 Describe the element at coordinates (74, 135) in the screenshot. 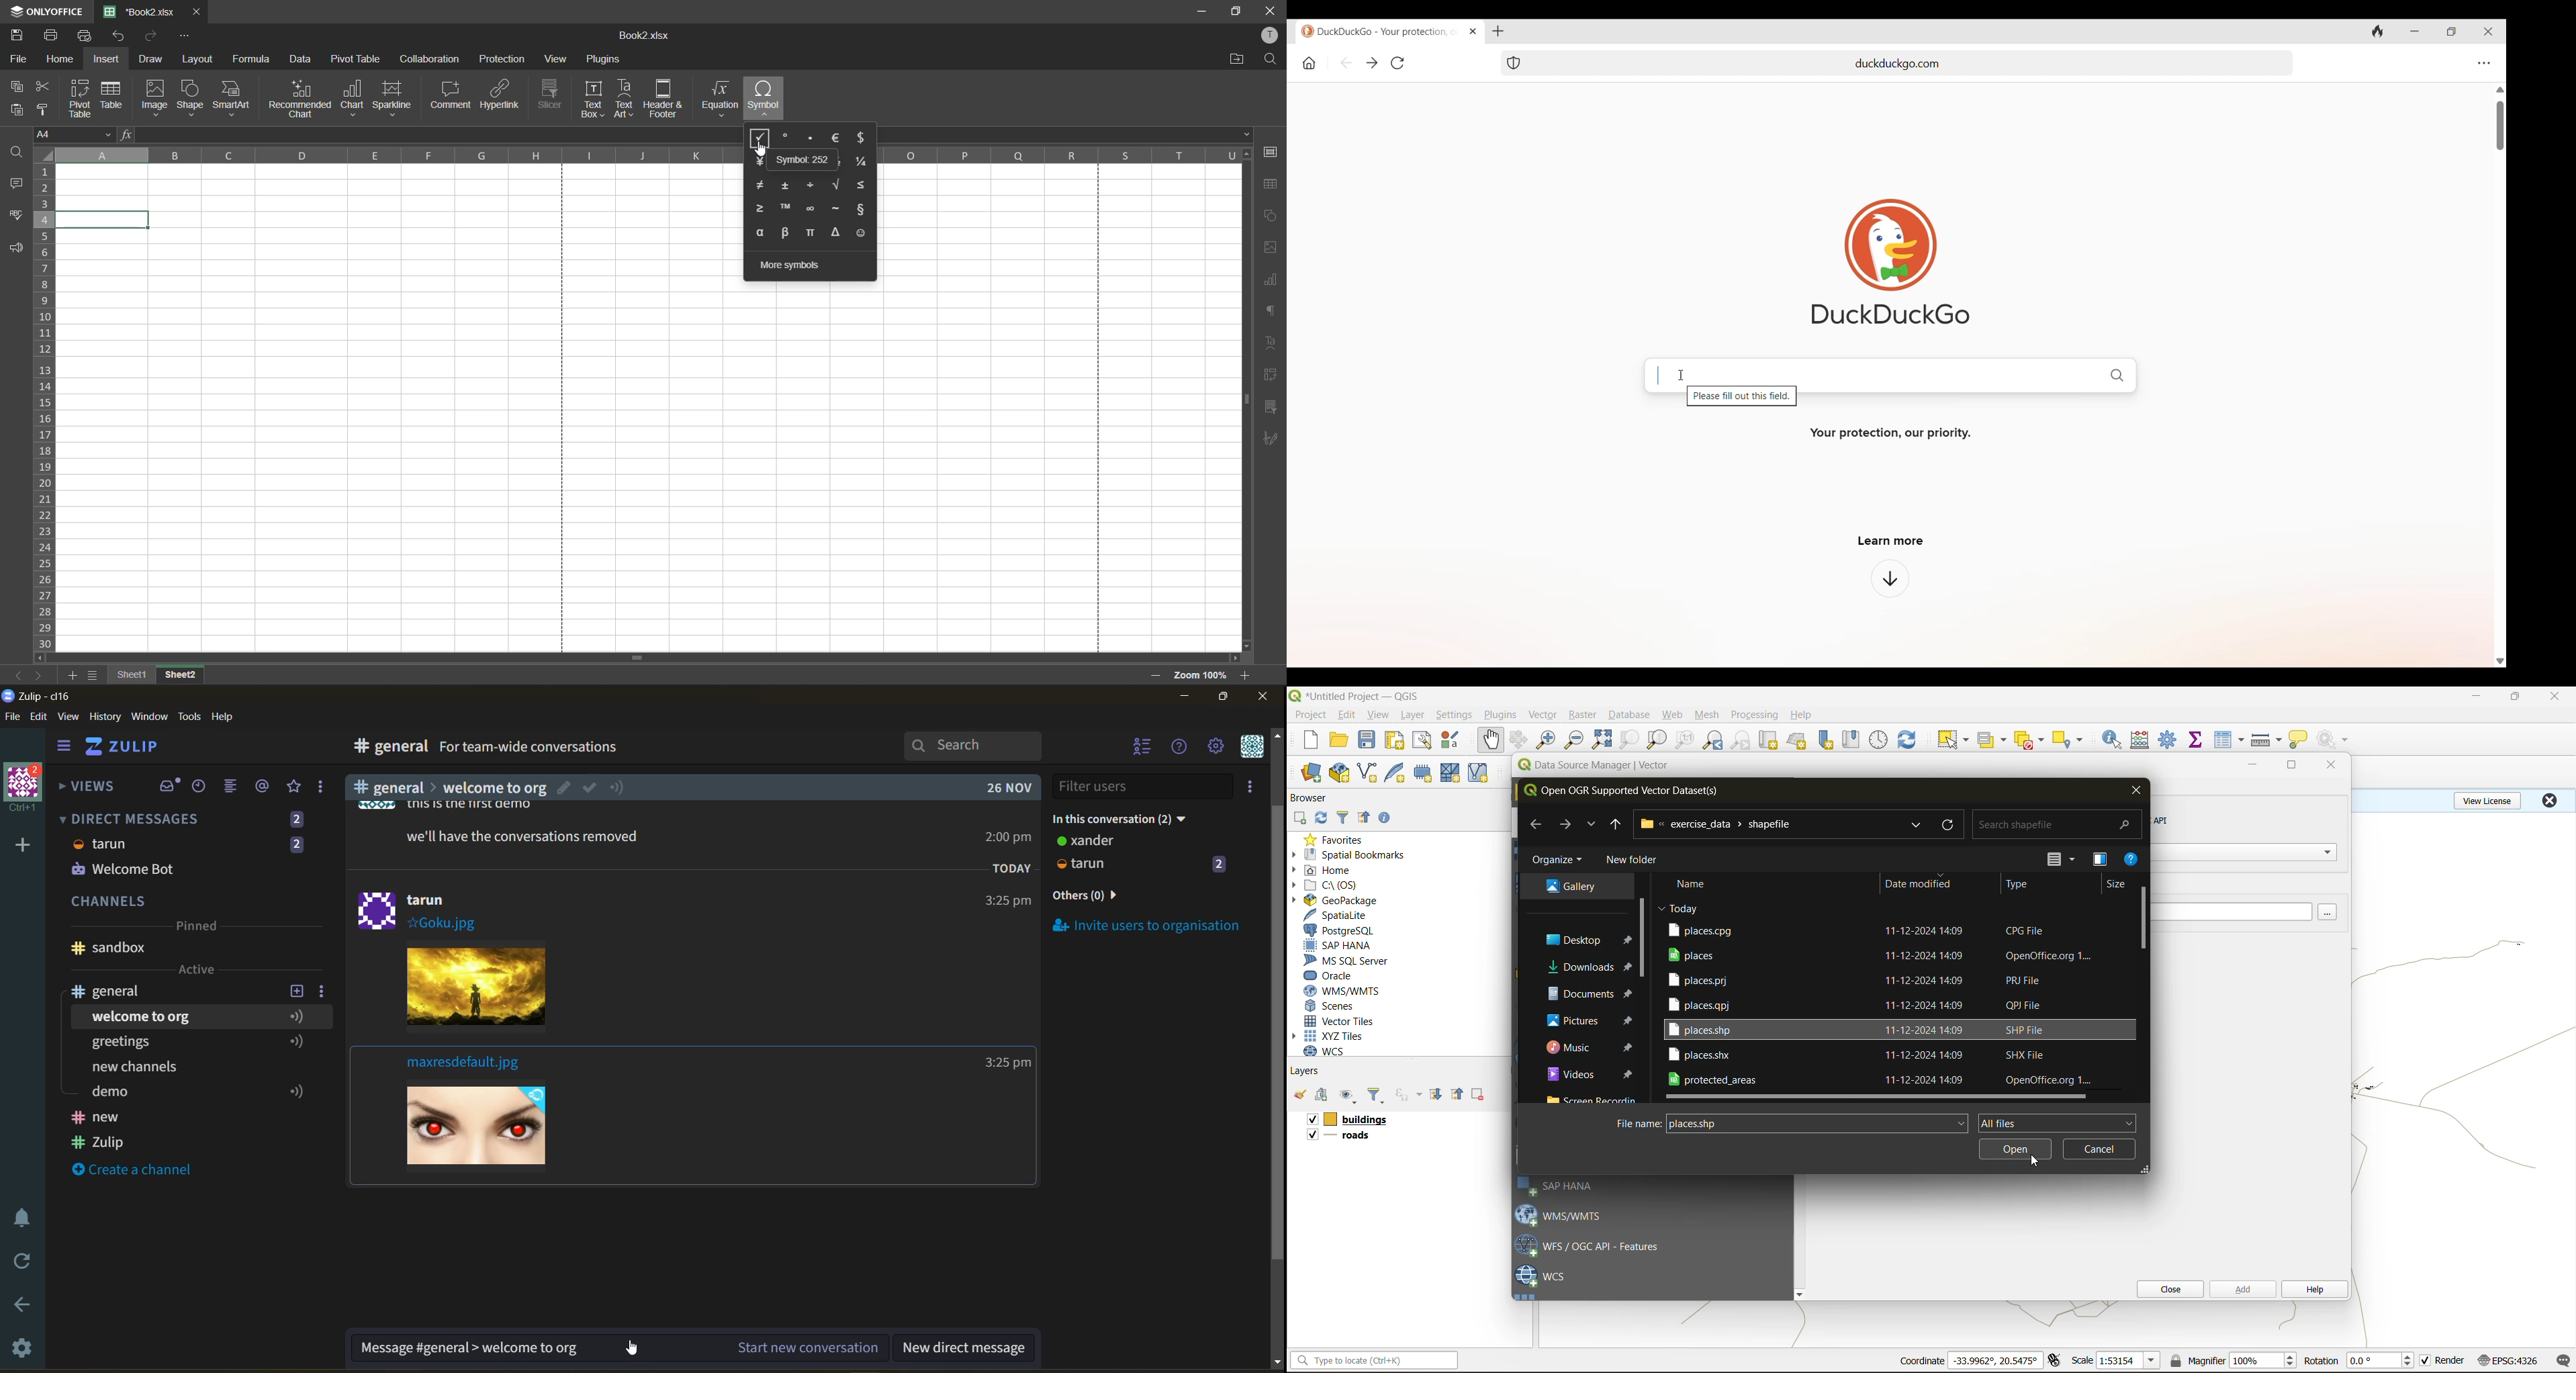

I see `cell address` at that location.